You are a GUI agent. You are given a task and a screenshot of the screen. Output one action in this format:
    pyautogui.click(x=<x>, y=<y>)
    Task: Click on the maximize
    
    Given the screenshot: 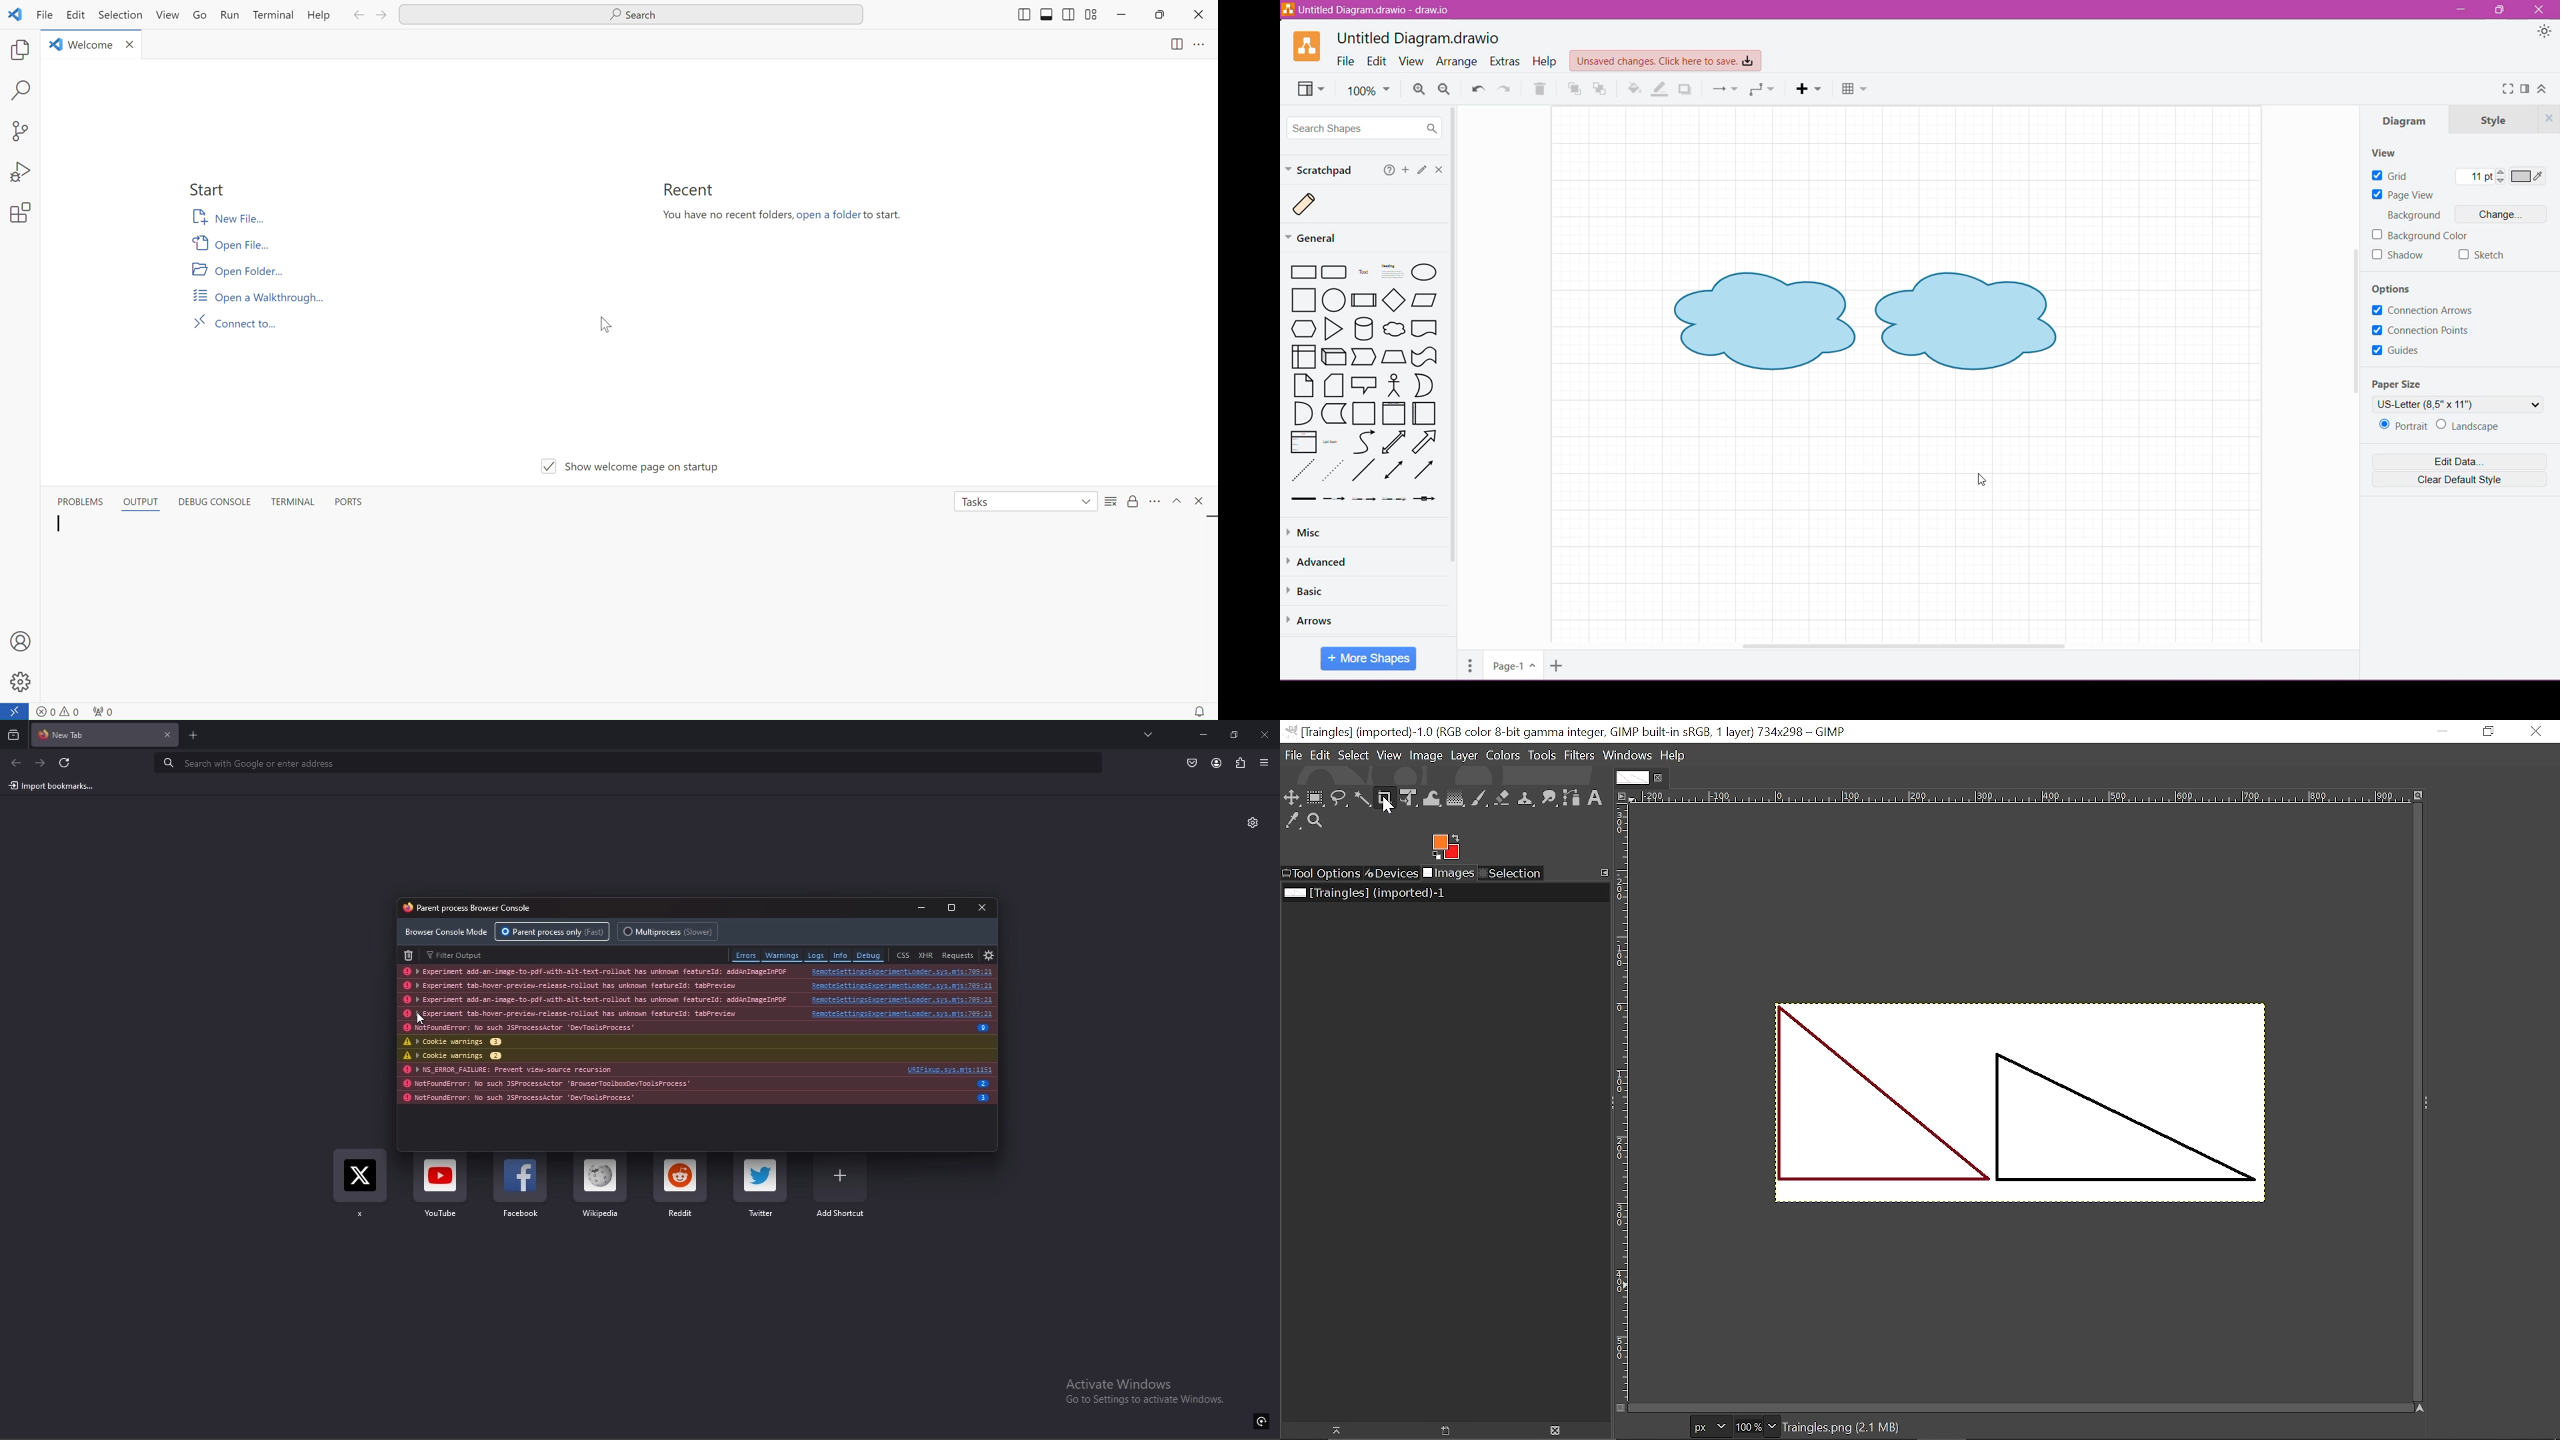 What is the action you would take?
    pyautogui.click(x=952, y=908)
    